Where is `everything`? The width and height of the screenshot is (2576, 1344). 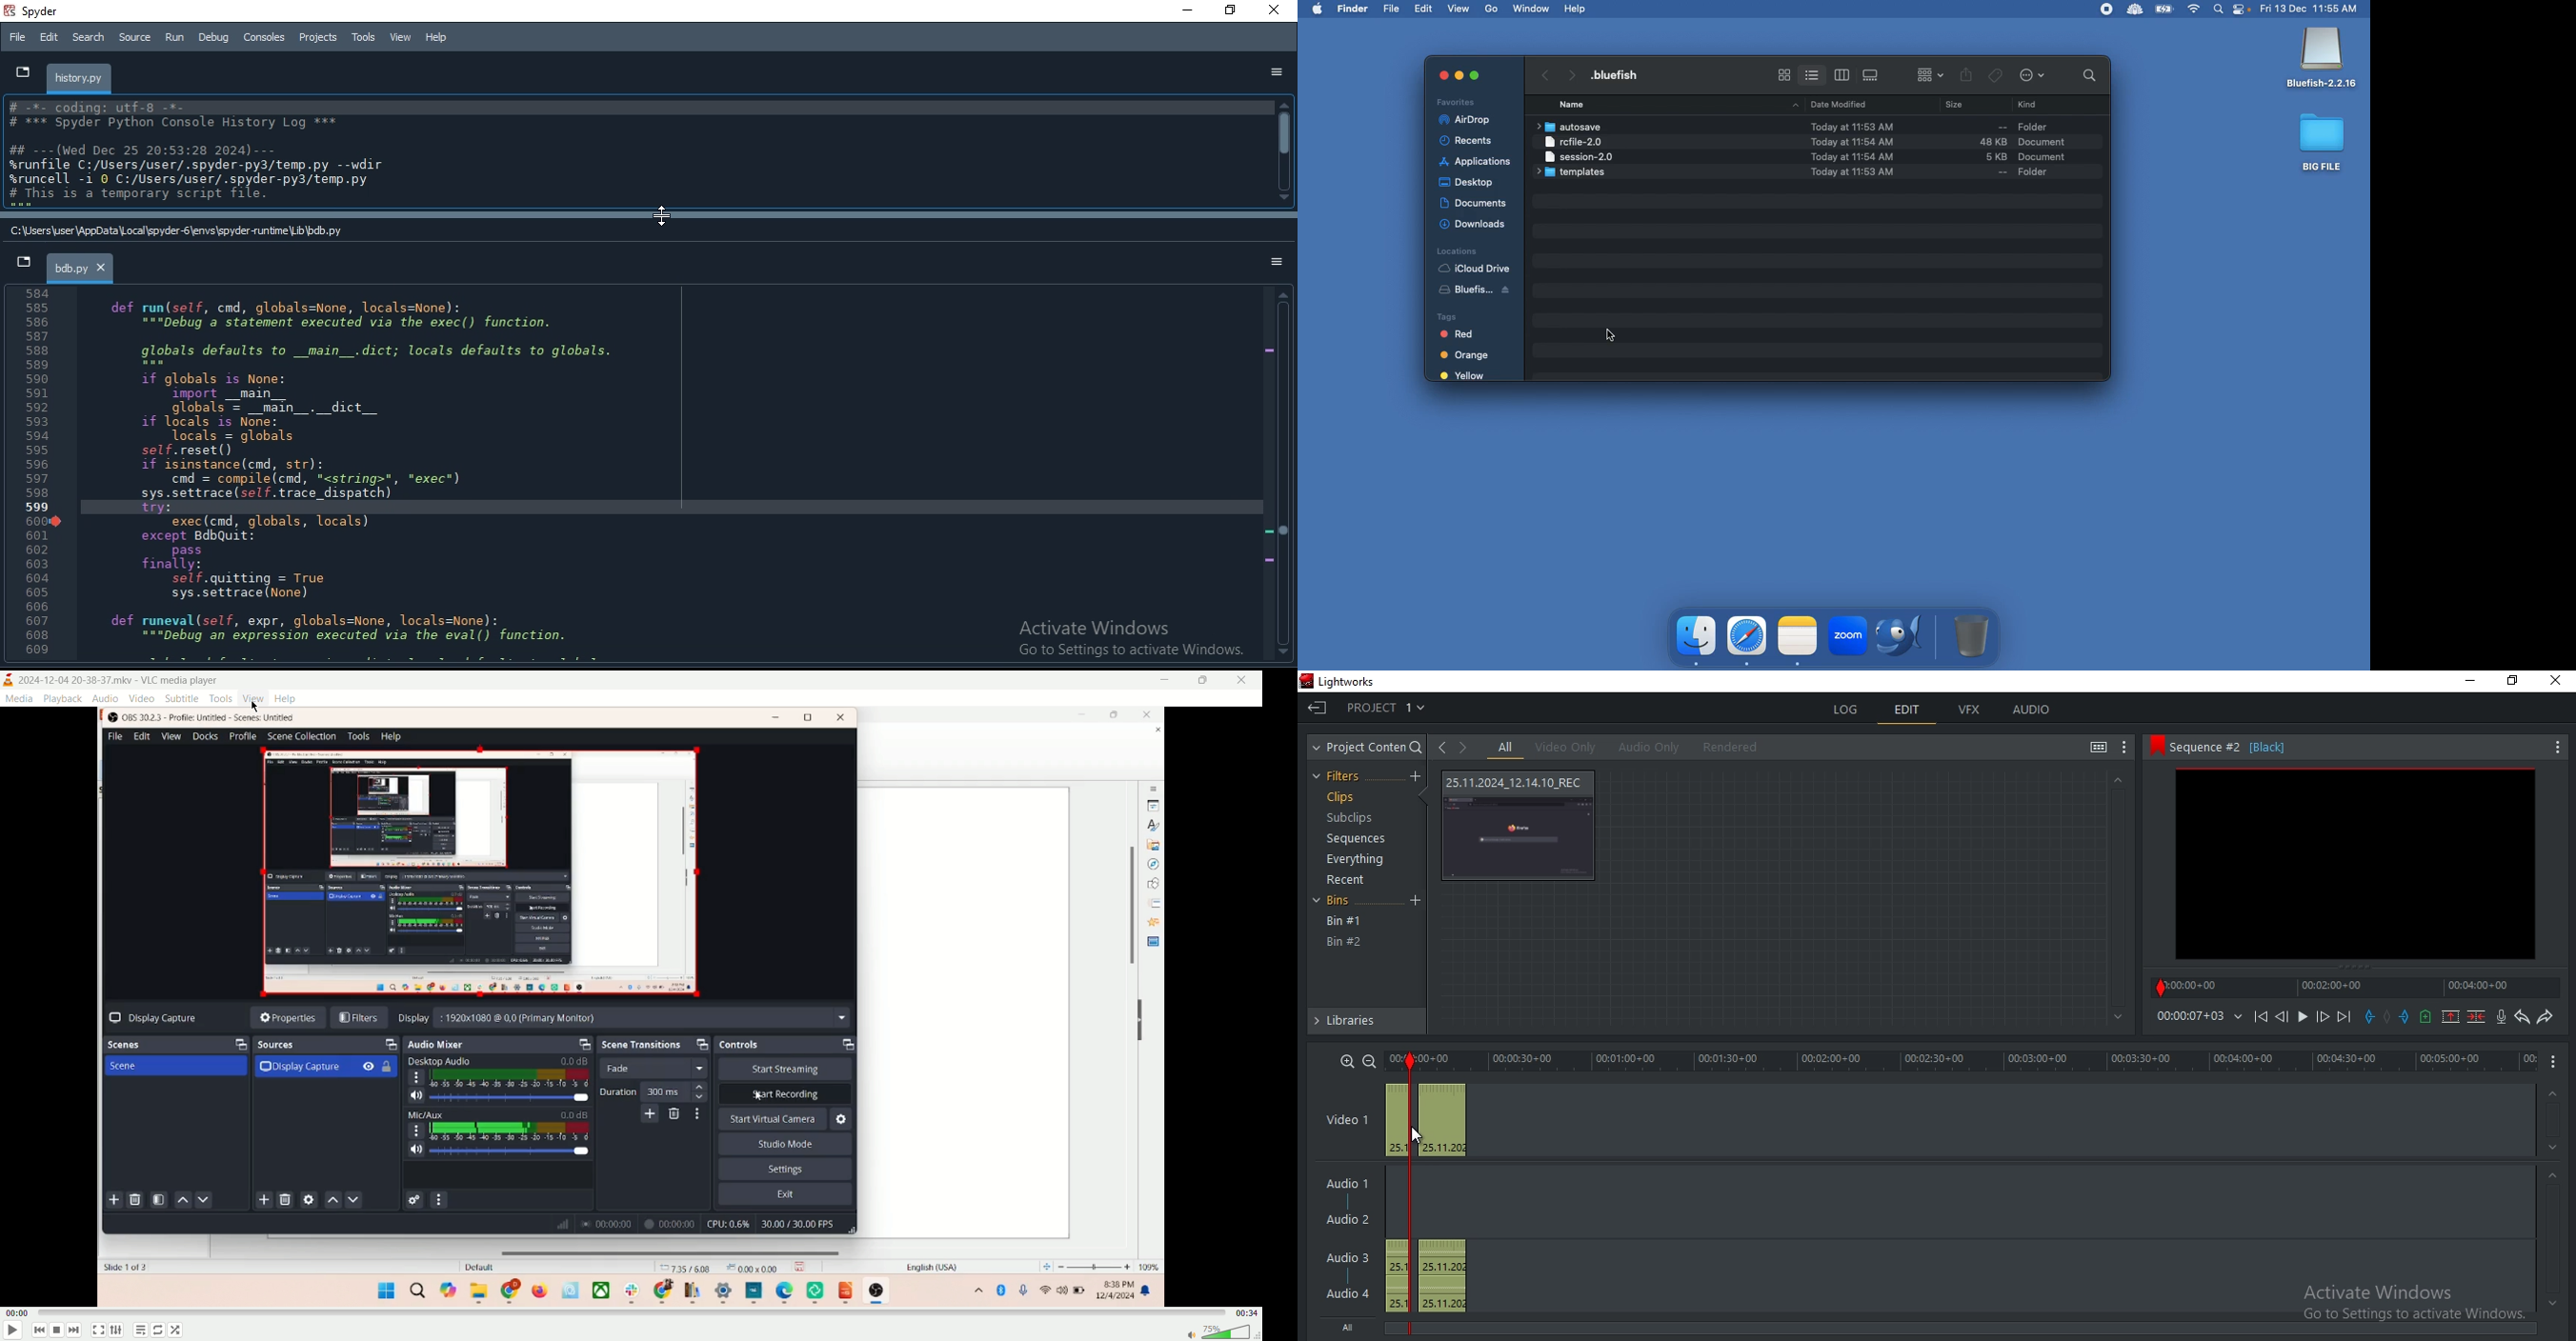
everything is located at coordinates (1359, 858).